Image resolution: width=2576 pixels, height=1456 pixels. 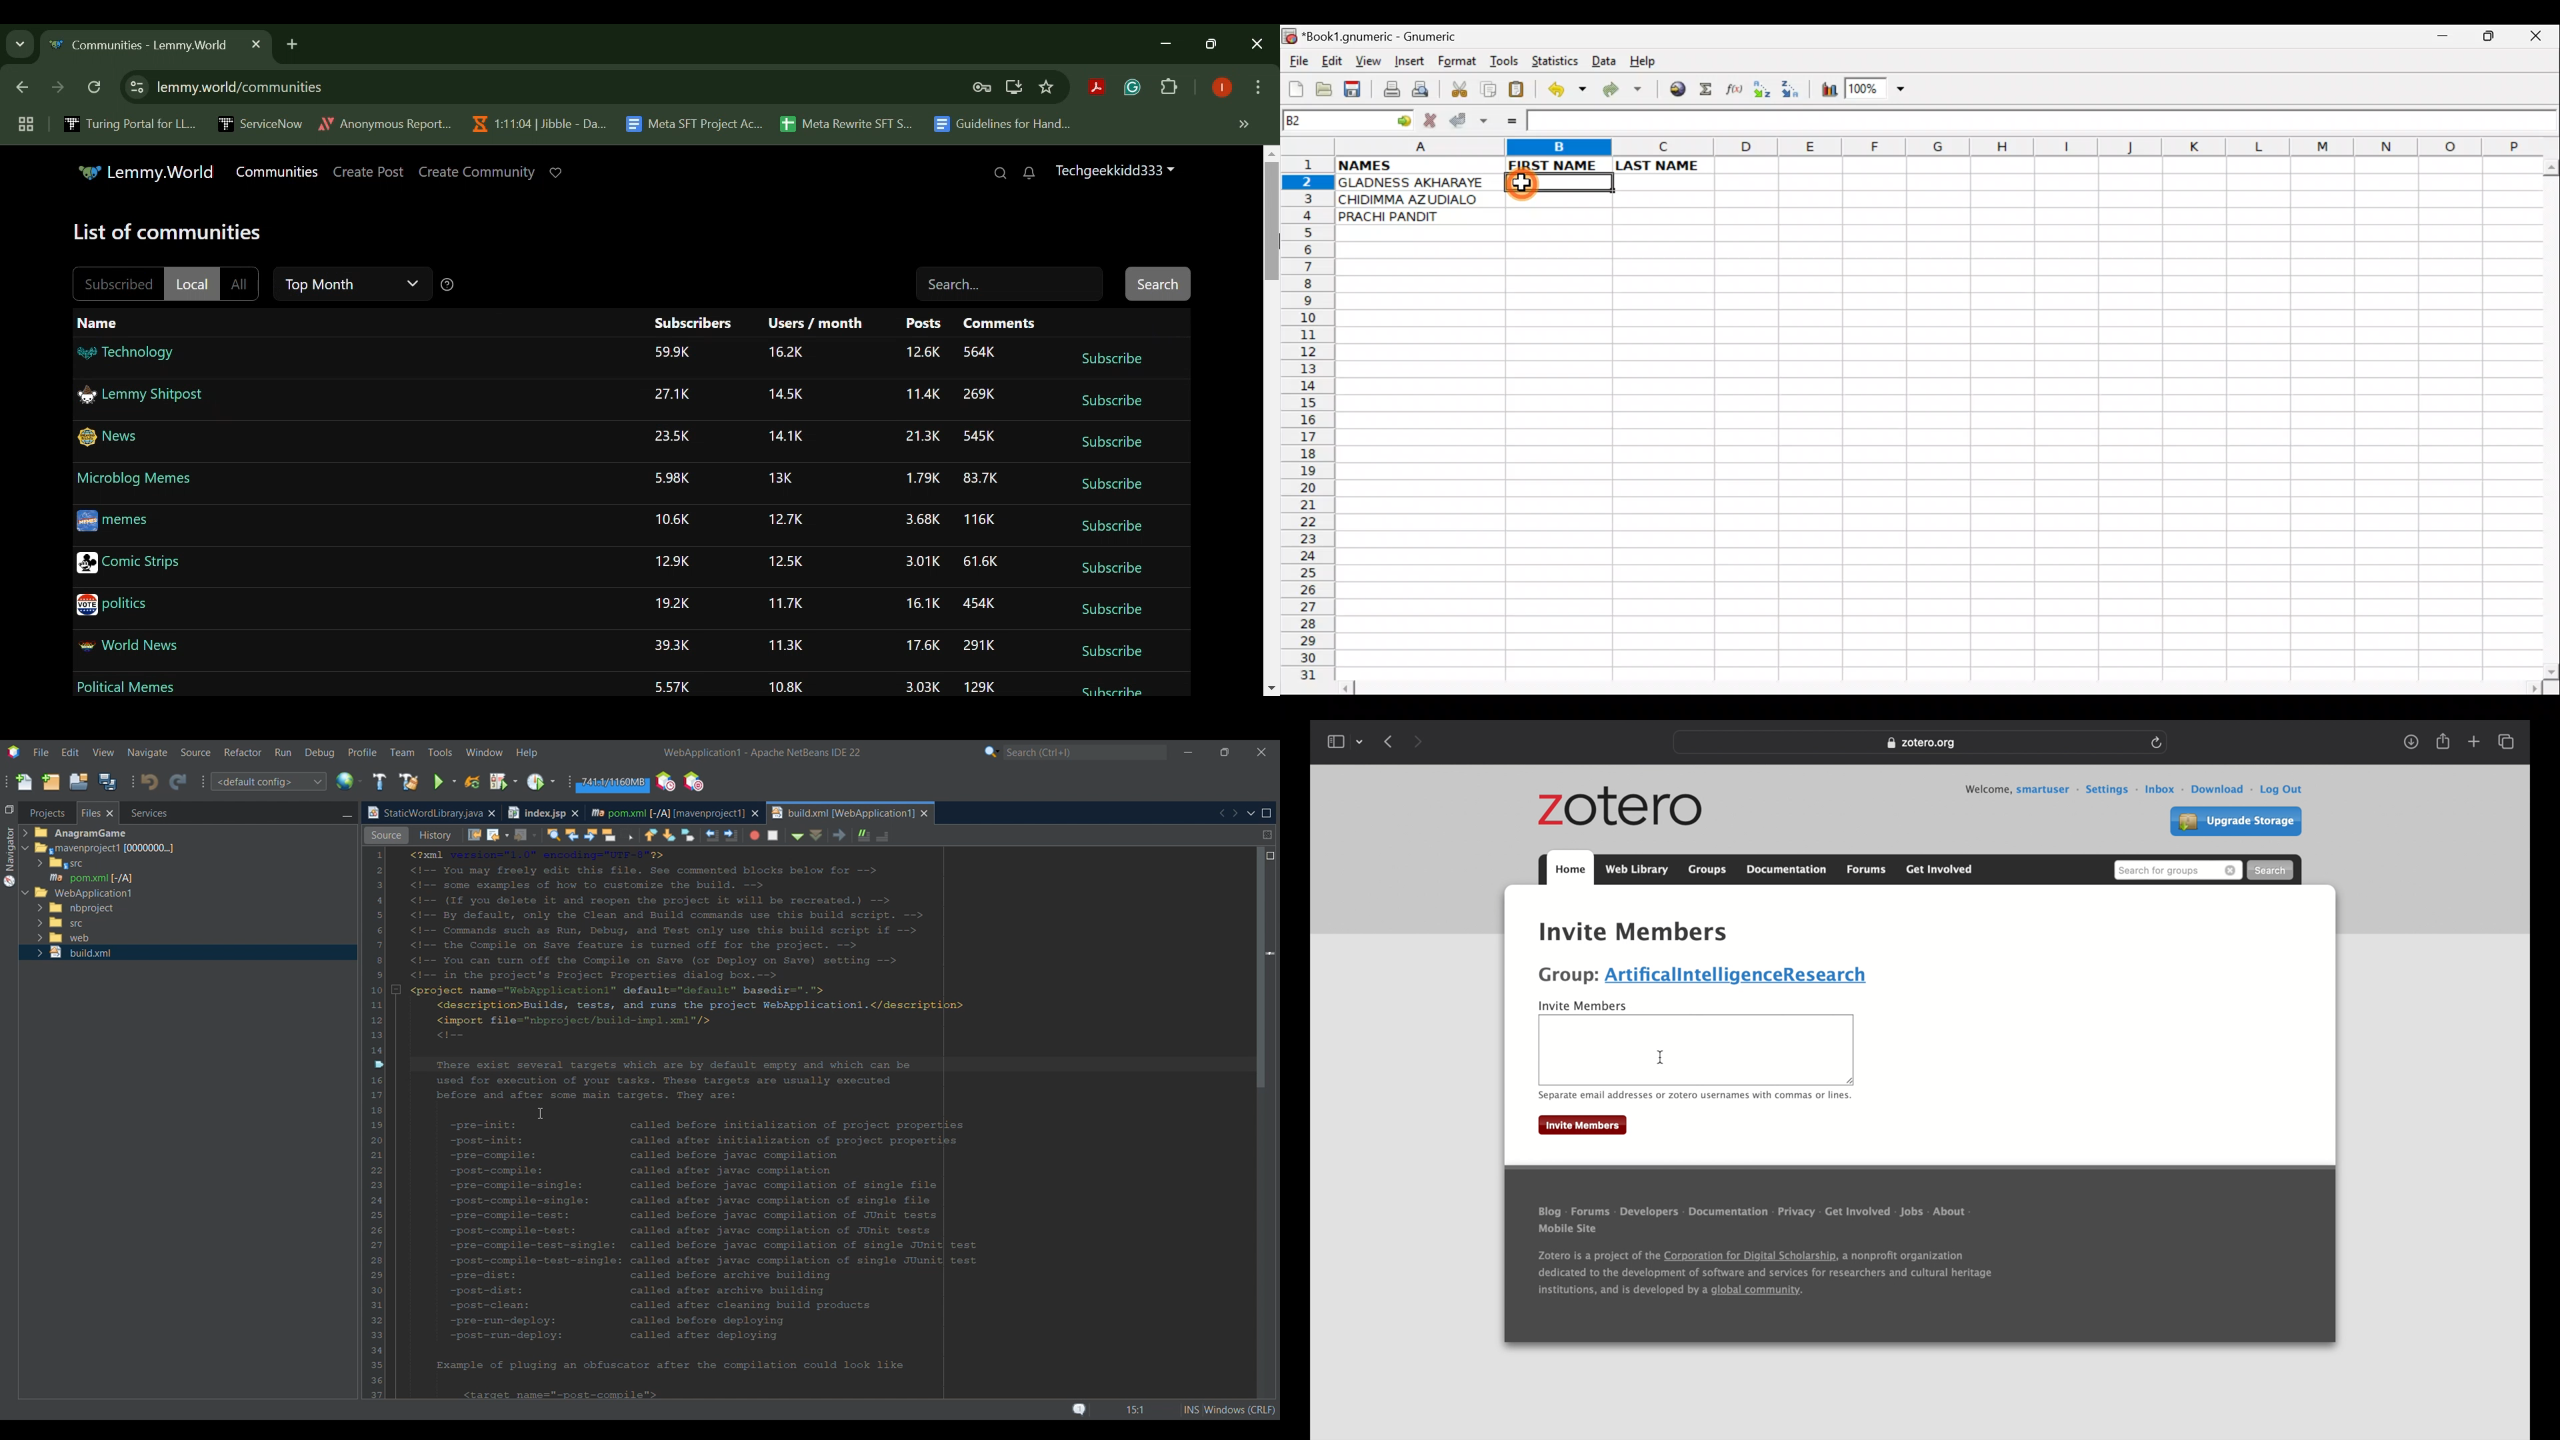 I want to click on Print file, so click(x=1388, y=91).